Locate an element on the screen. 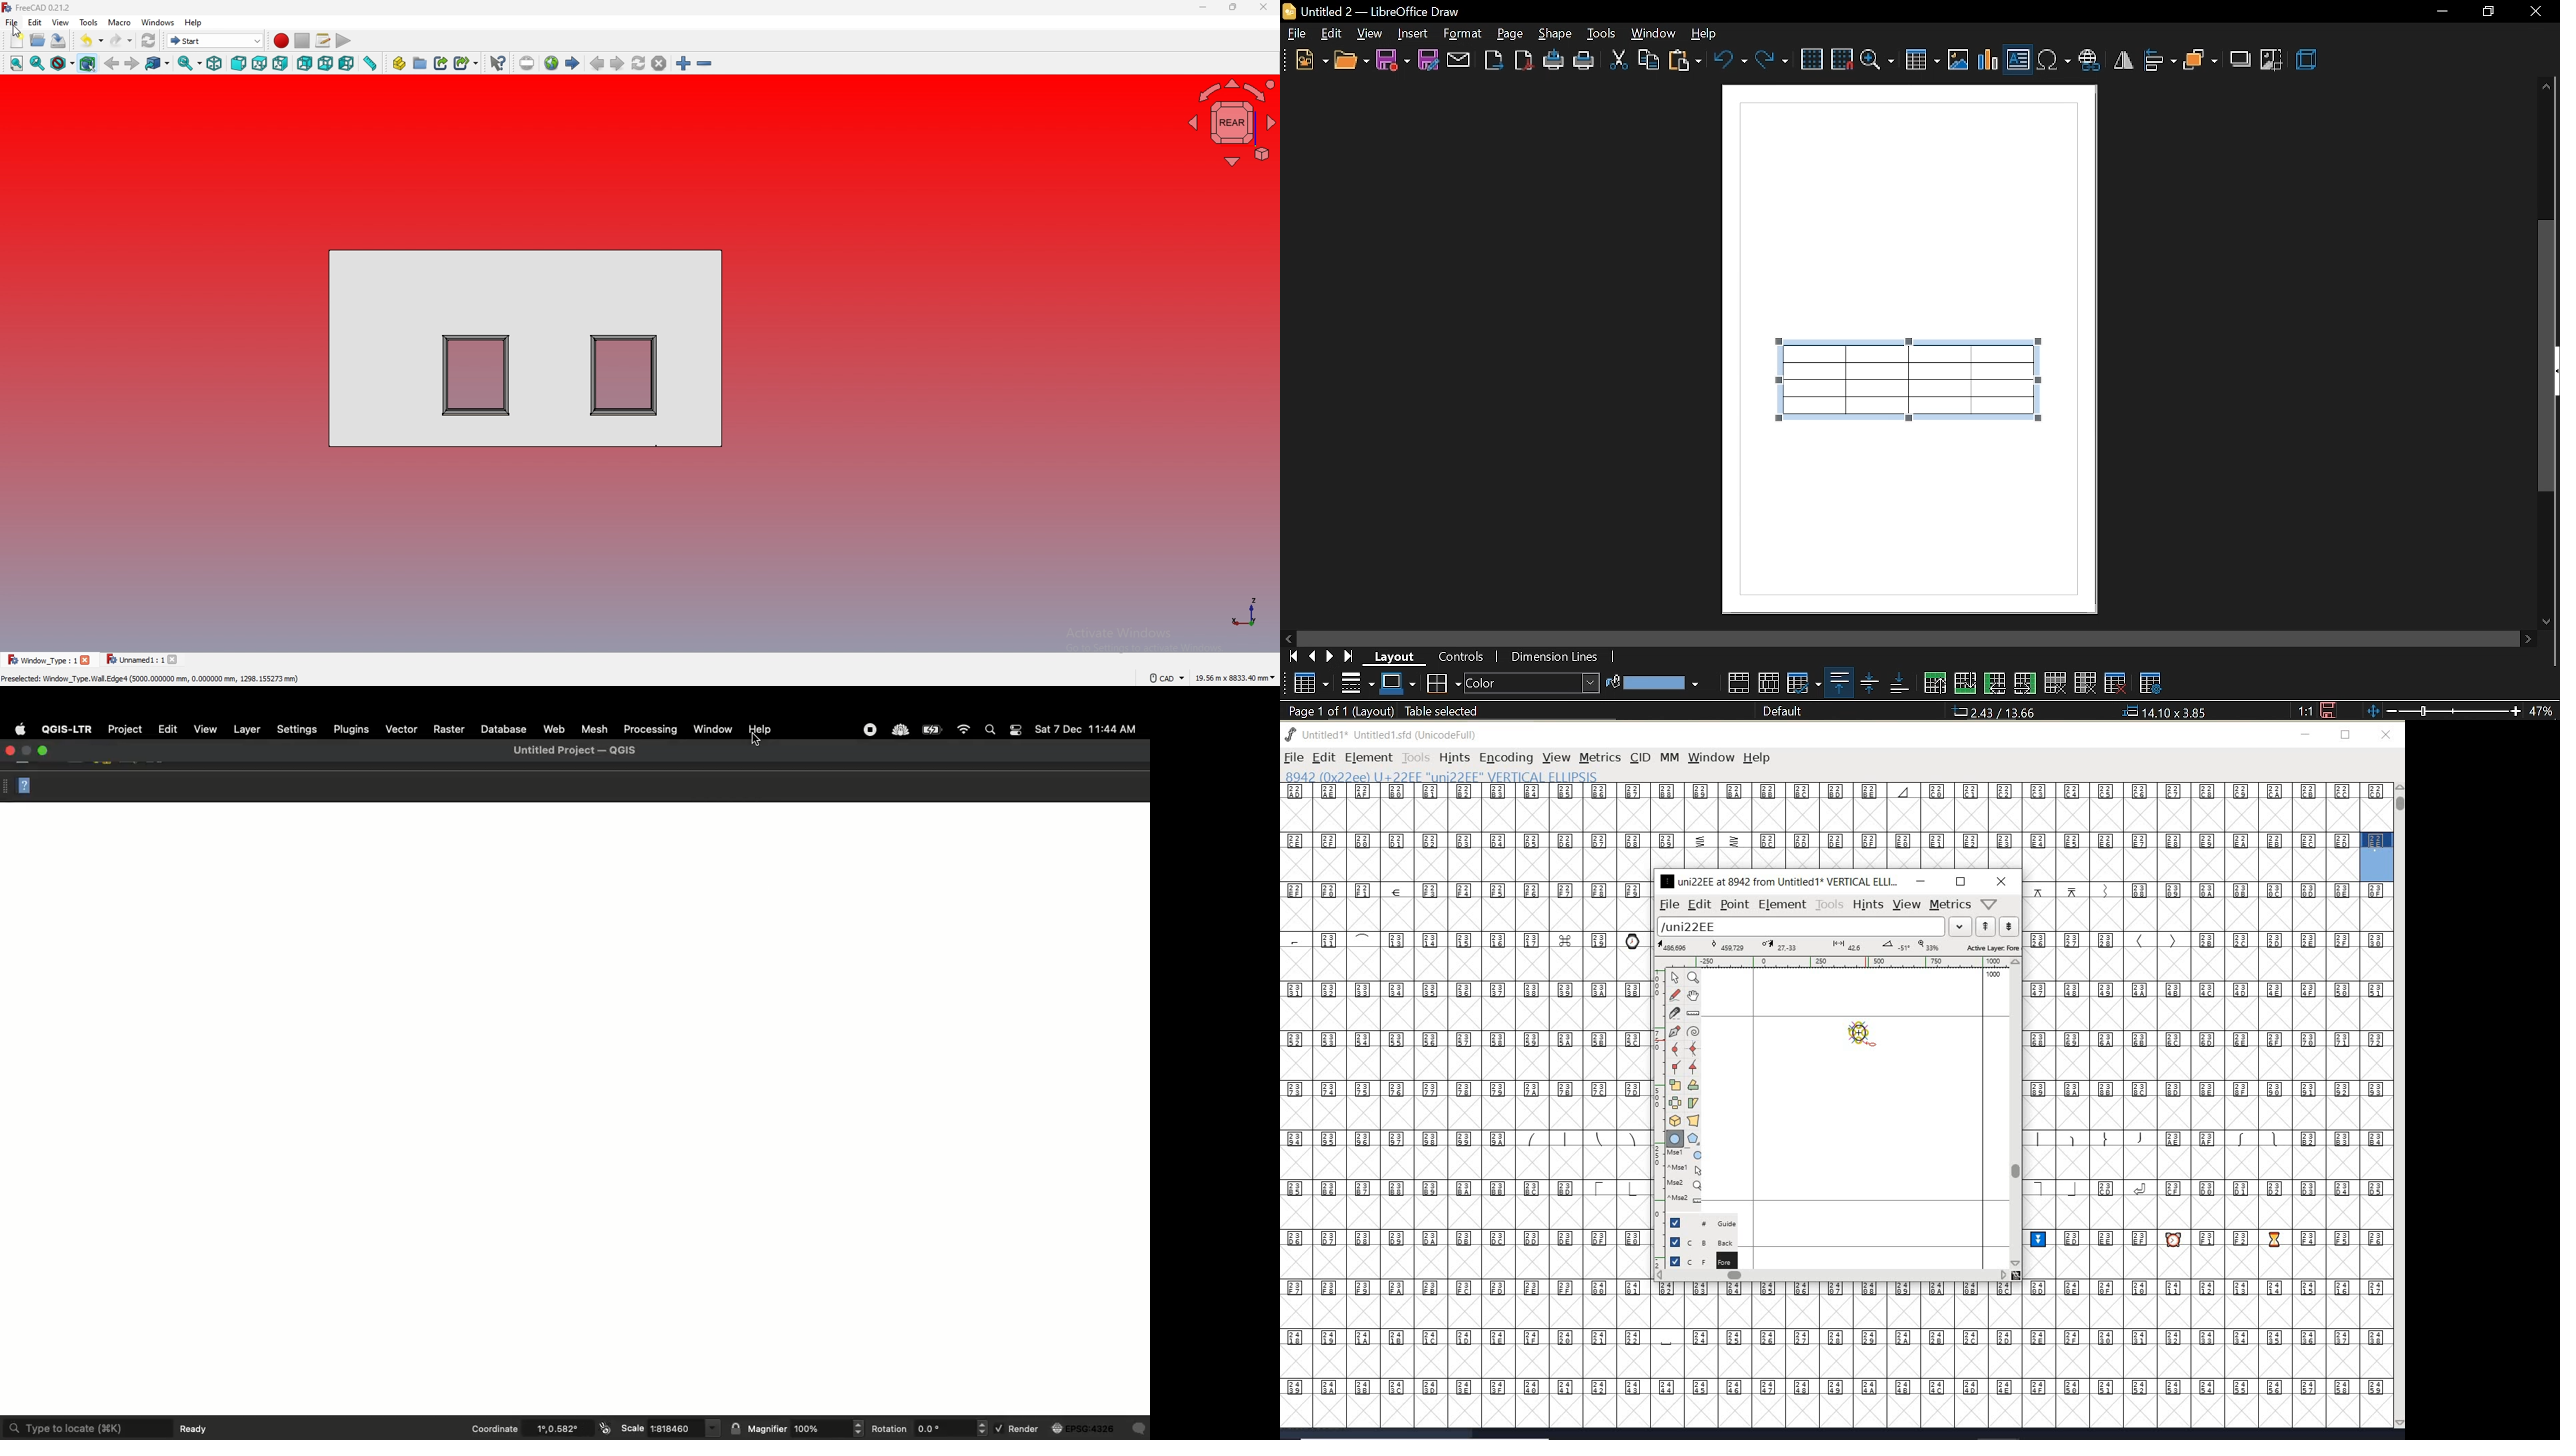 The width and height of the screenshot is (2576, 1456). fill color is located at coordinates (1663, 682).